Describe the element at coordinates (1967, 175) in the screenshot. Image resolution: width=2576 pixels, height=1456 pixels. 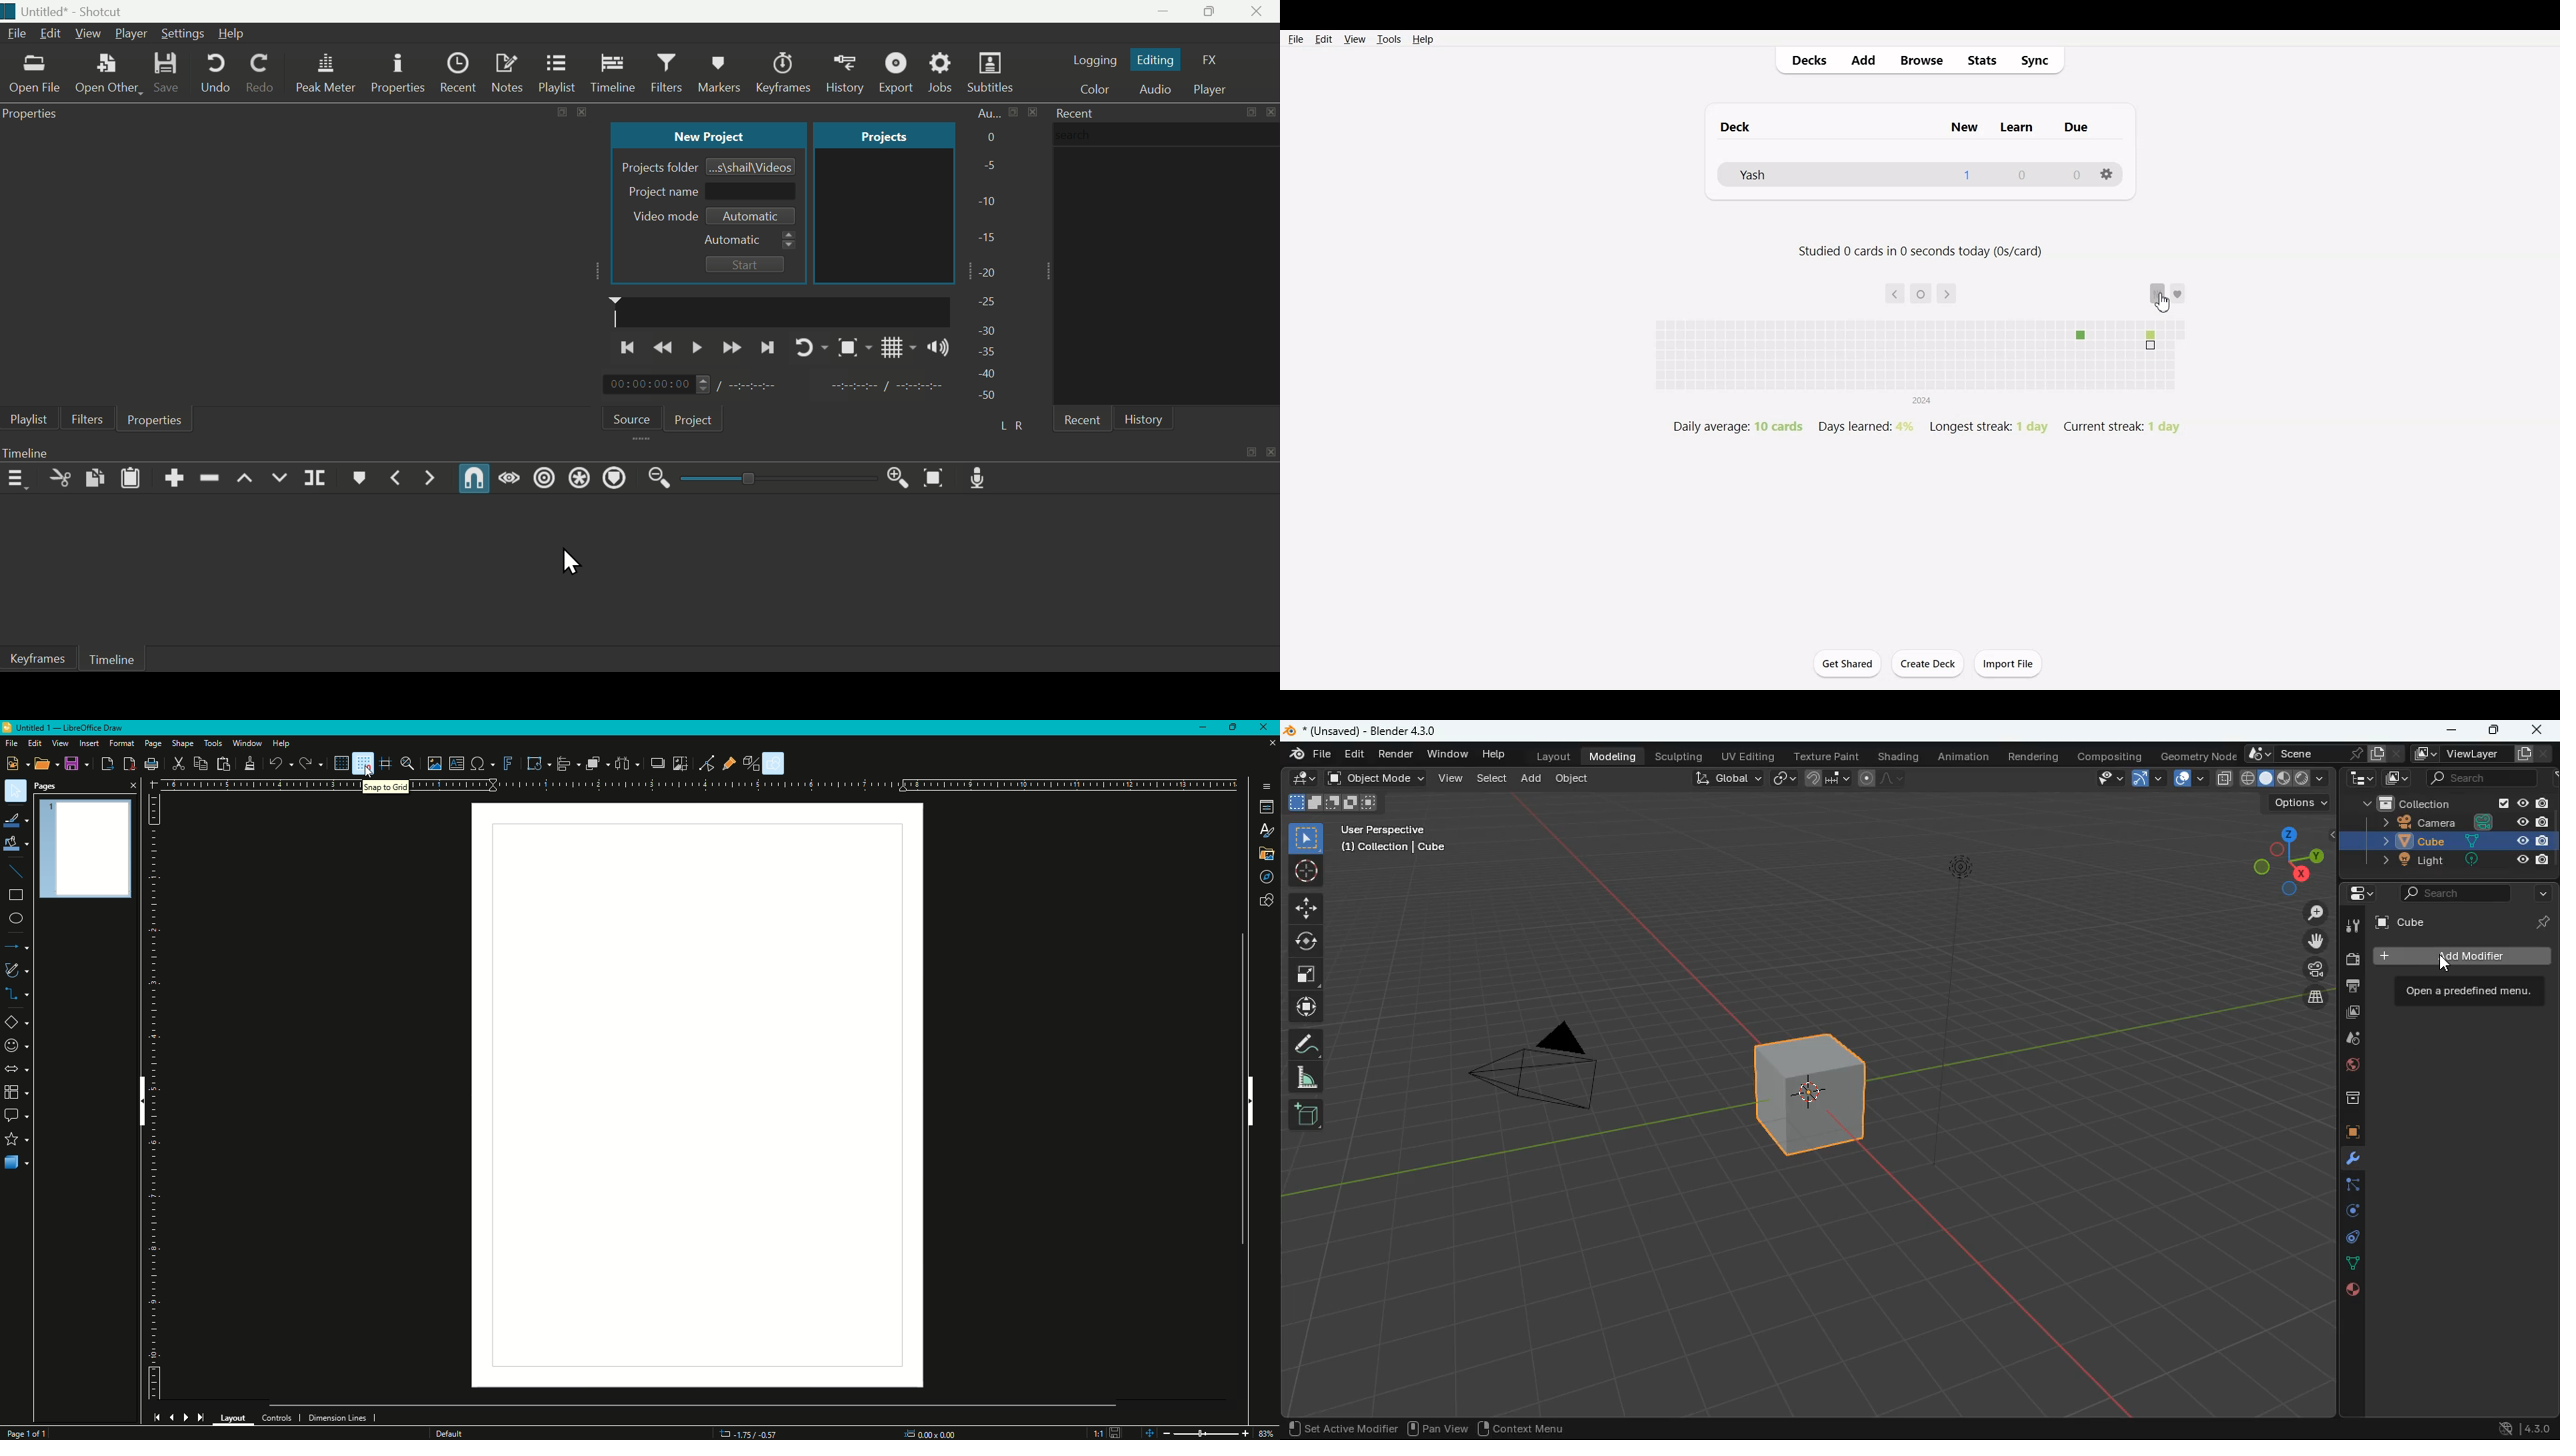
I see `1` at that location.